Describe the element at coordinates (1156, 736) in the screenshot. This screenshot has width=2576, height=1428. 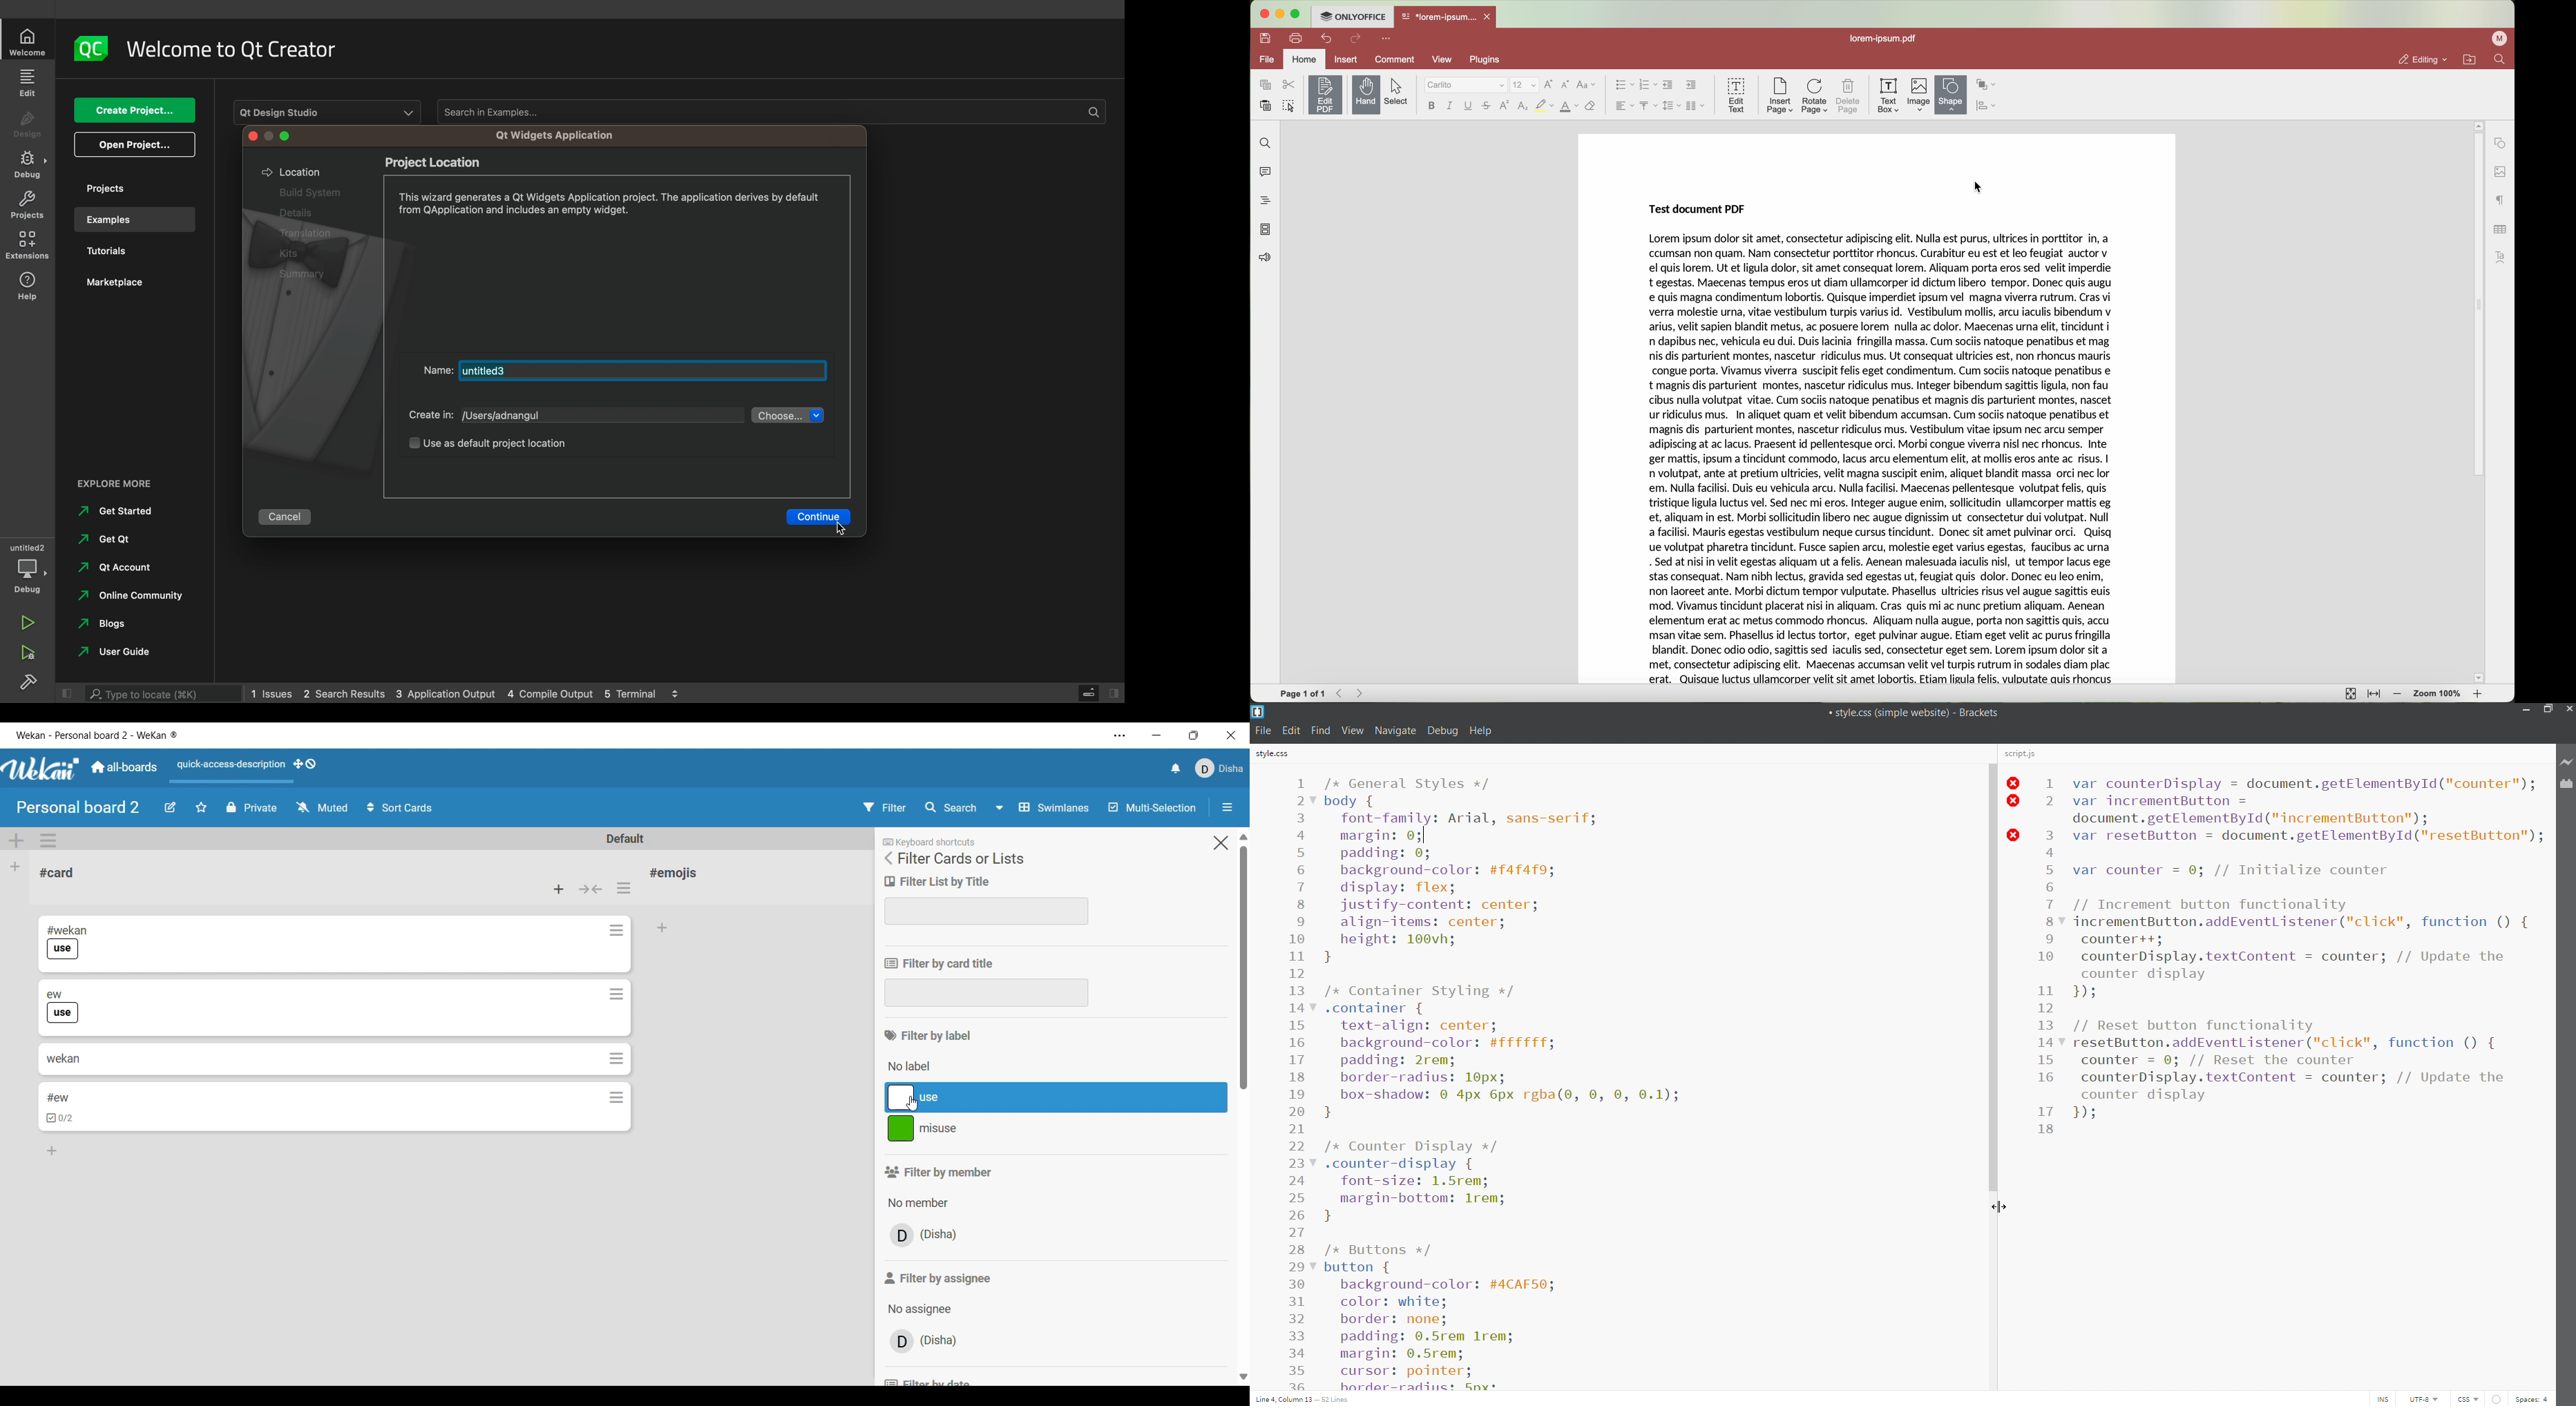
I see `Minimize` at that location.